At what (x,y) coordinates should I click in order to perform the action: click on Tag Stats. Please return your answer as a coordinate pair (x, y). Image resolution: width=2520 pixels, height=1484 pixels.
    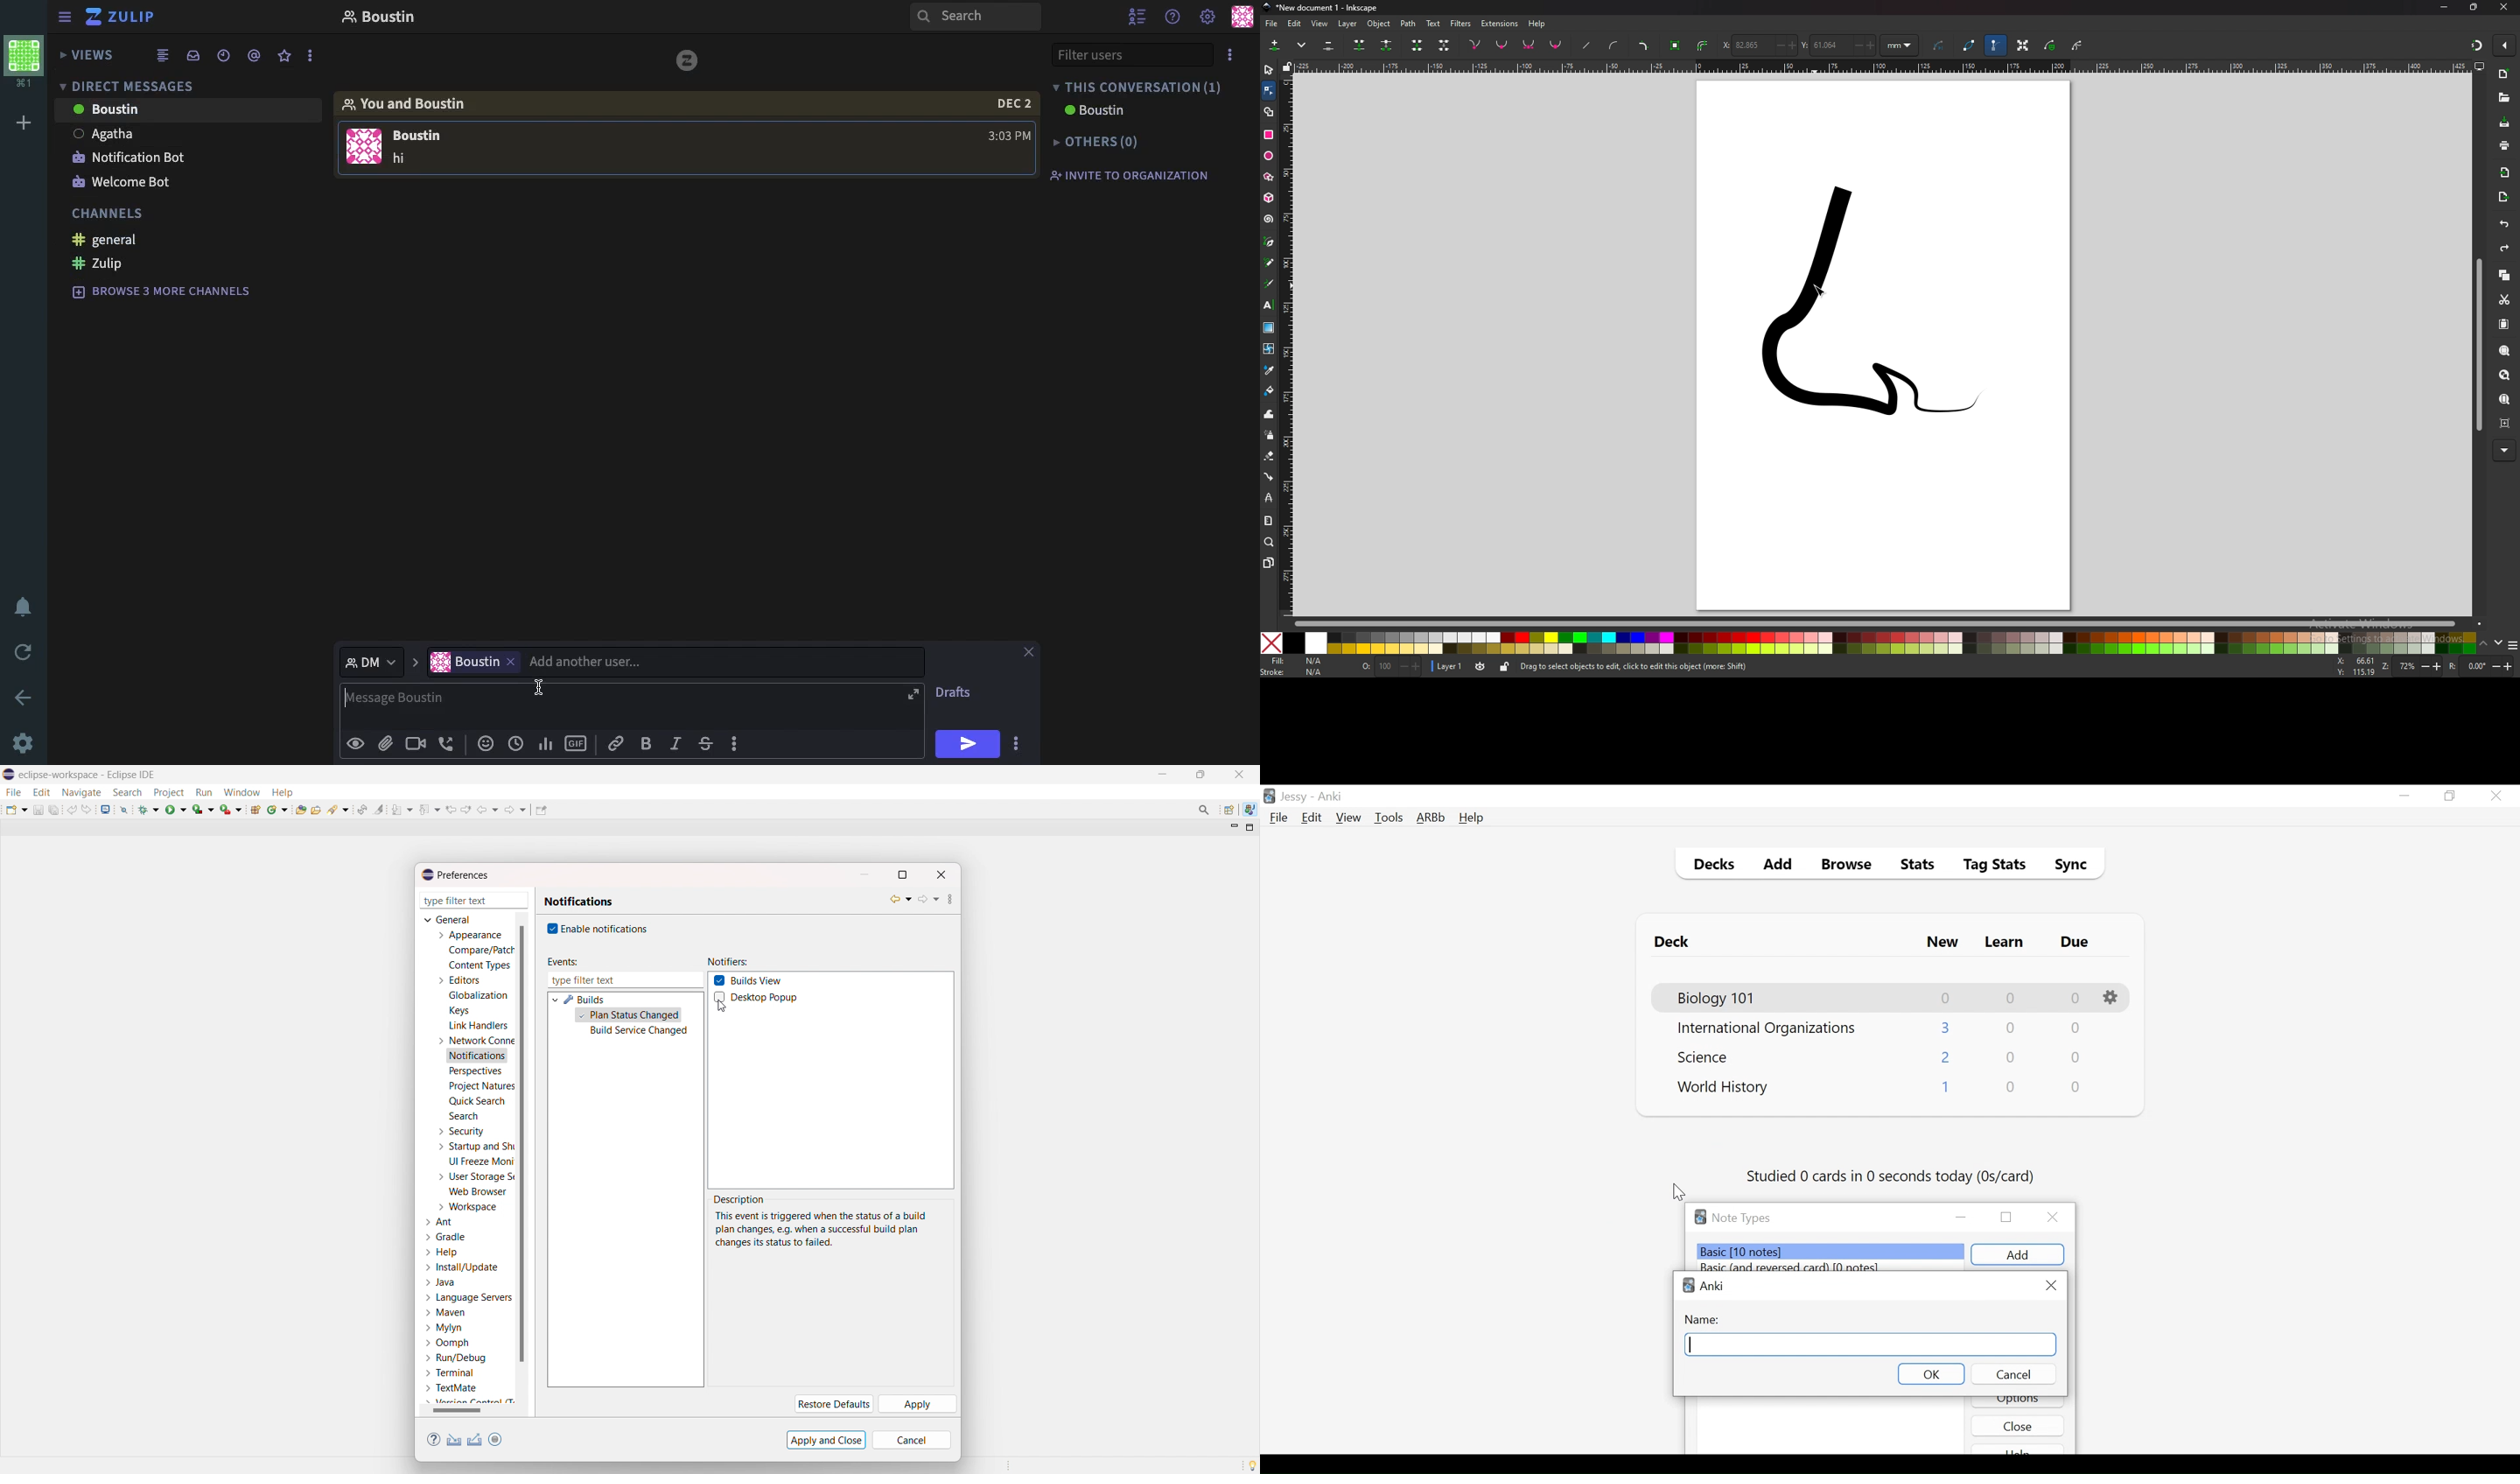
    Looking at the image, I should click on (1987, 866).